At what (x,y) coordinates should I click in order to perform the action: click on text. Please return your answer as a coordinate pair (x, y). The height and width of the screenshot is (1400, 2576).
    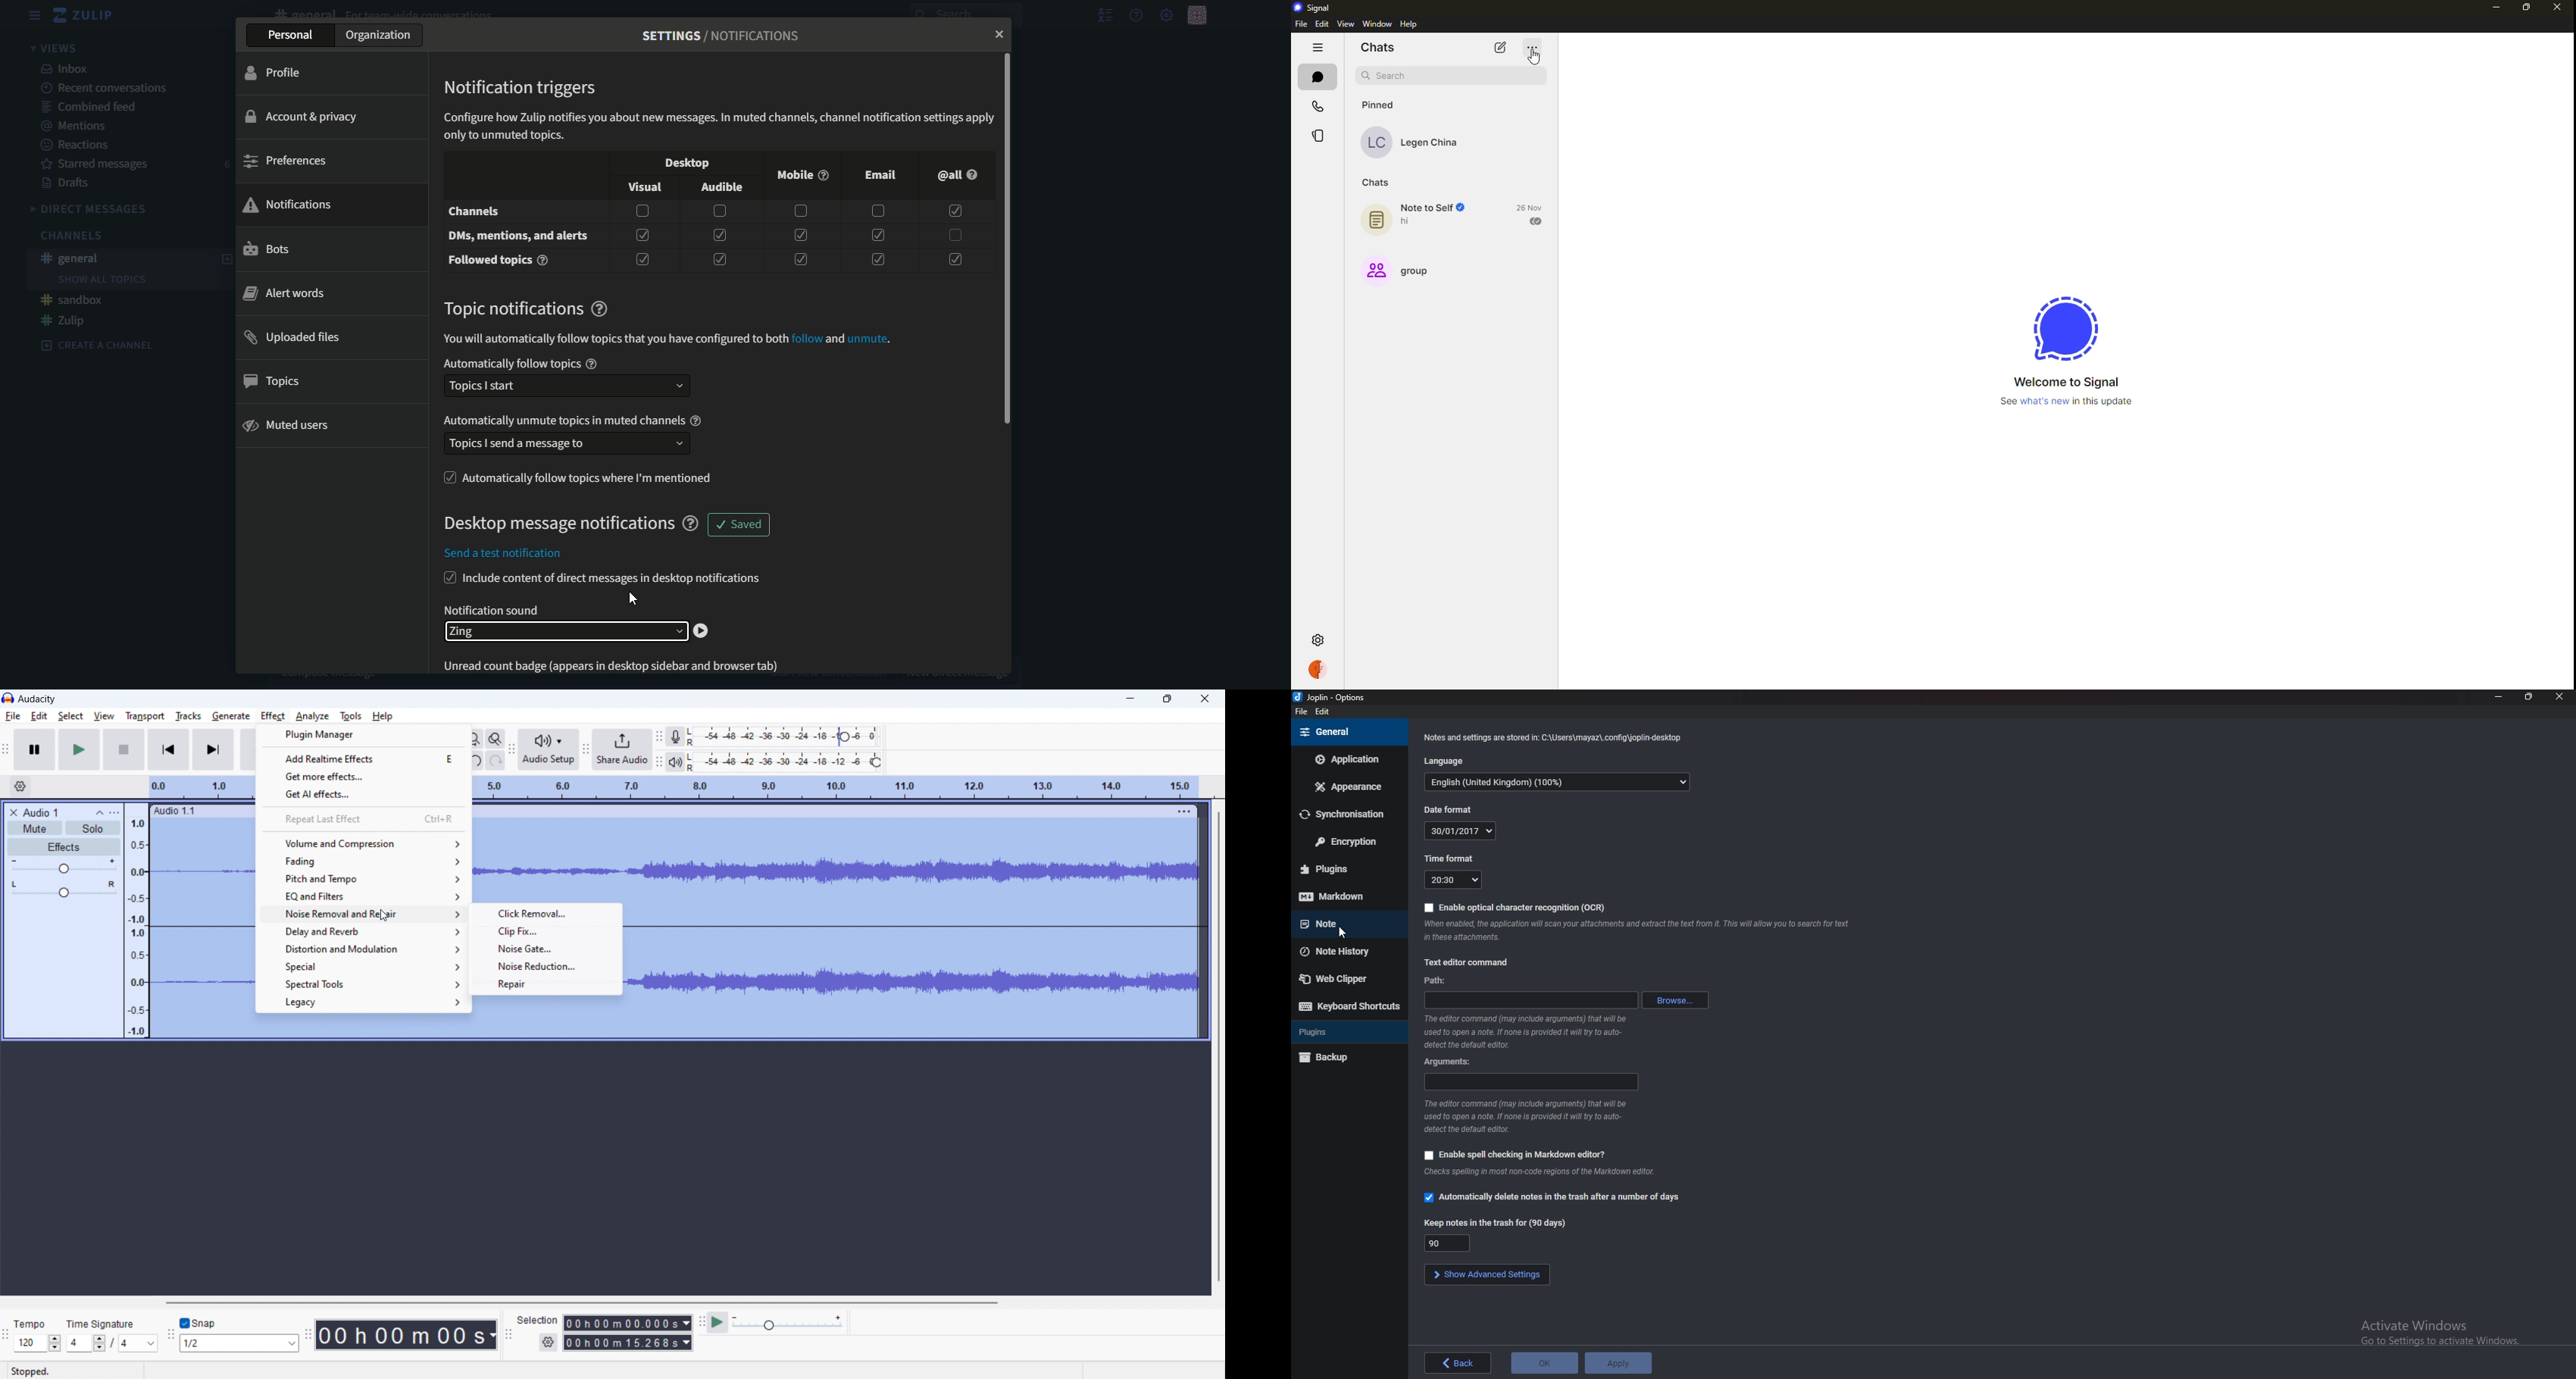
    Looking at the image, I should click on (612, 339).